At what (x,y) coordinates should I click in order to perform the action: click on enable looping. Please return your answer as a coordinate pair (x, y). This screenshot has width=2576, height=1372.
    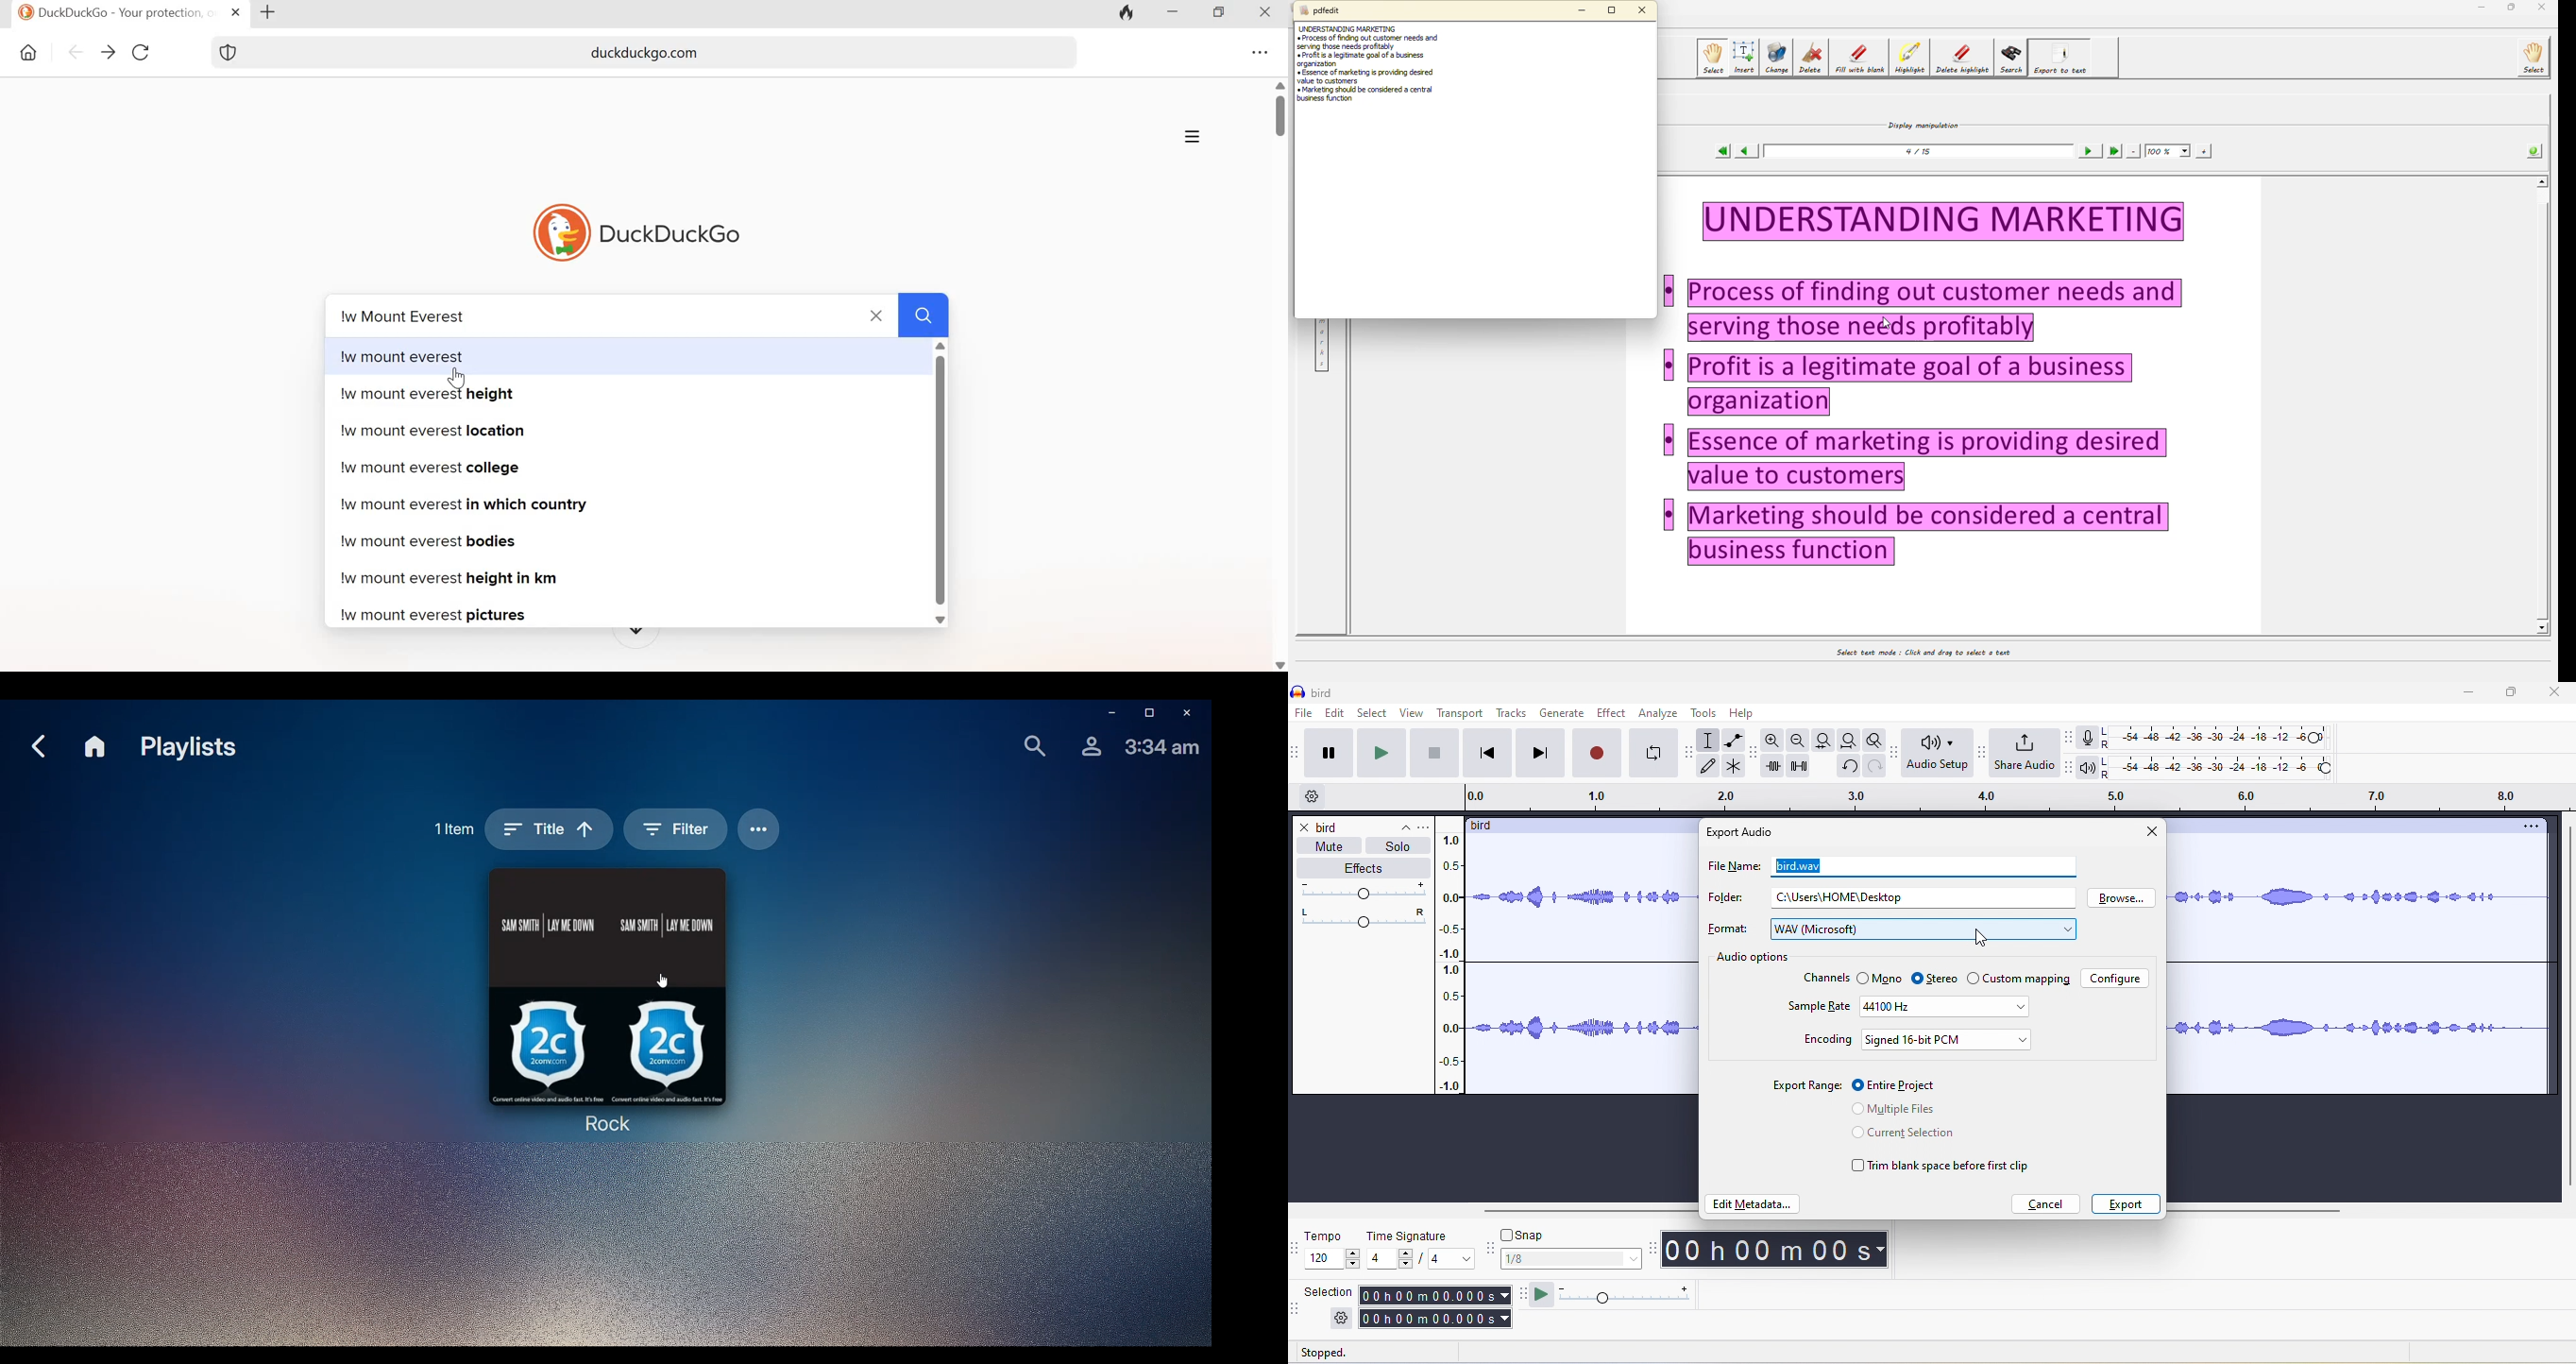
    Looking at the image, I should click on (1653, 754).